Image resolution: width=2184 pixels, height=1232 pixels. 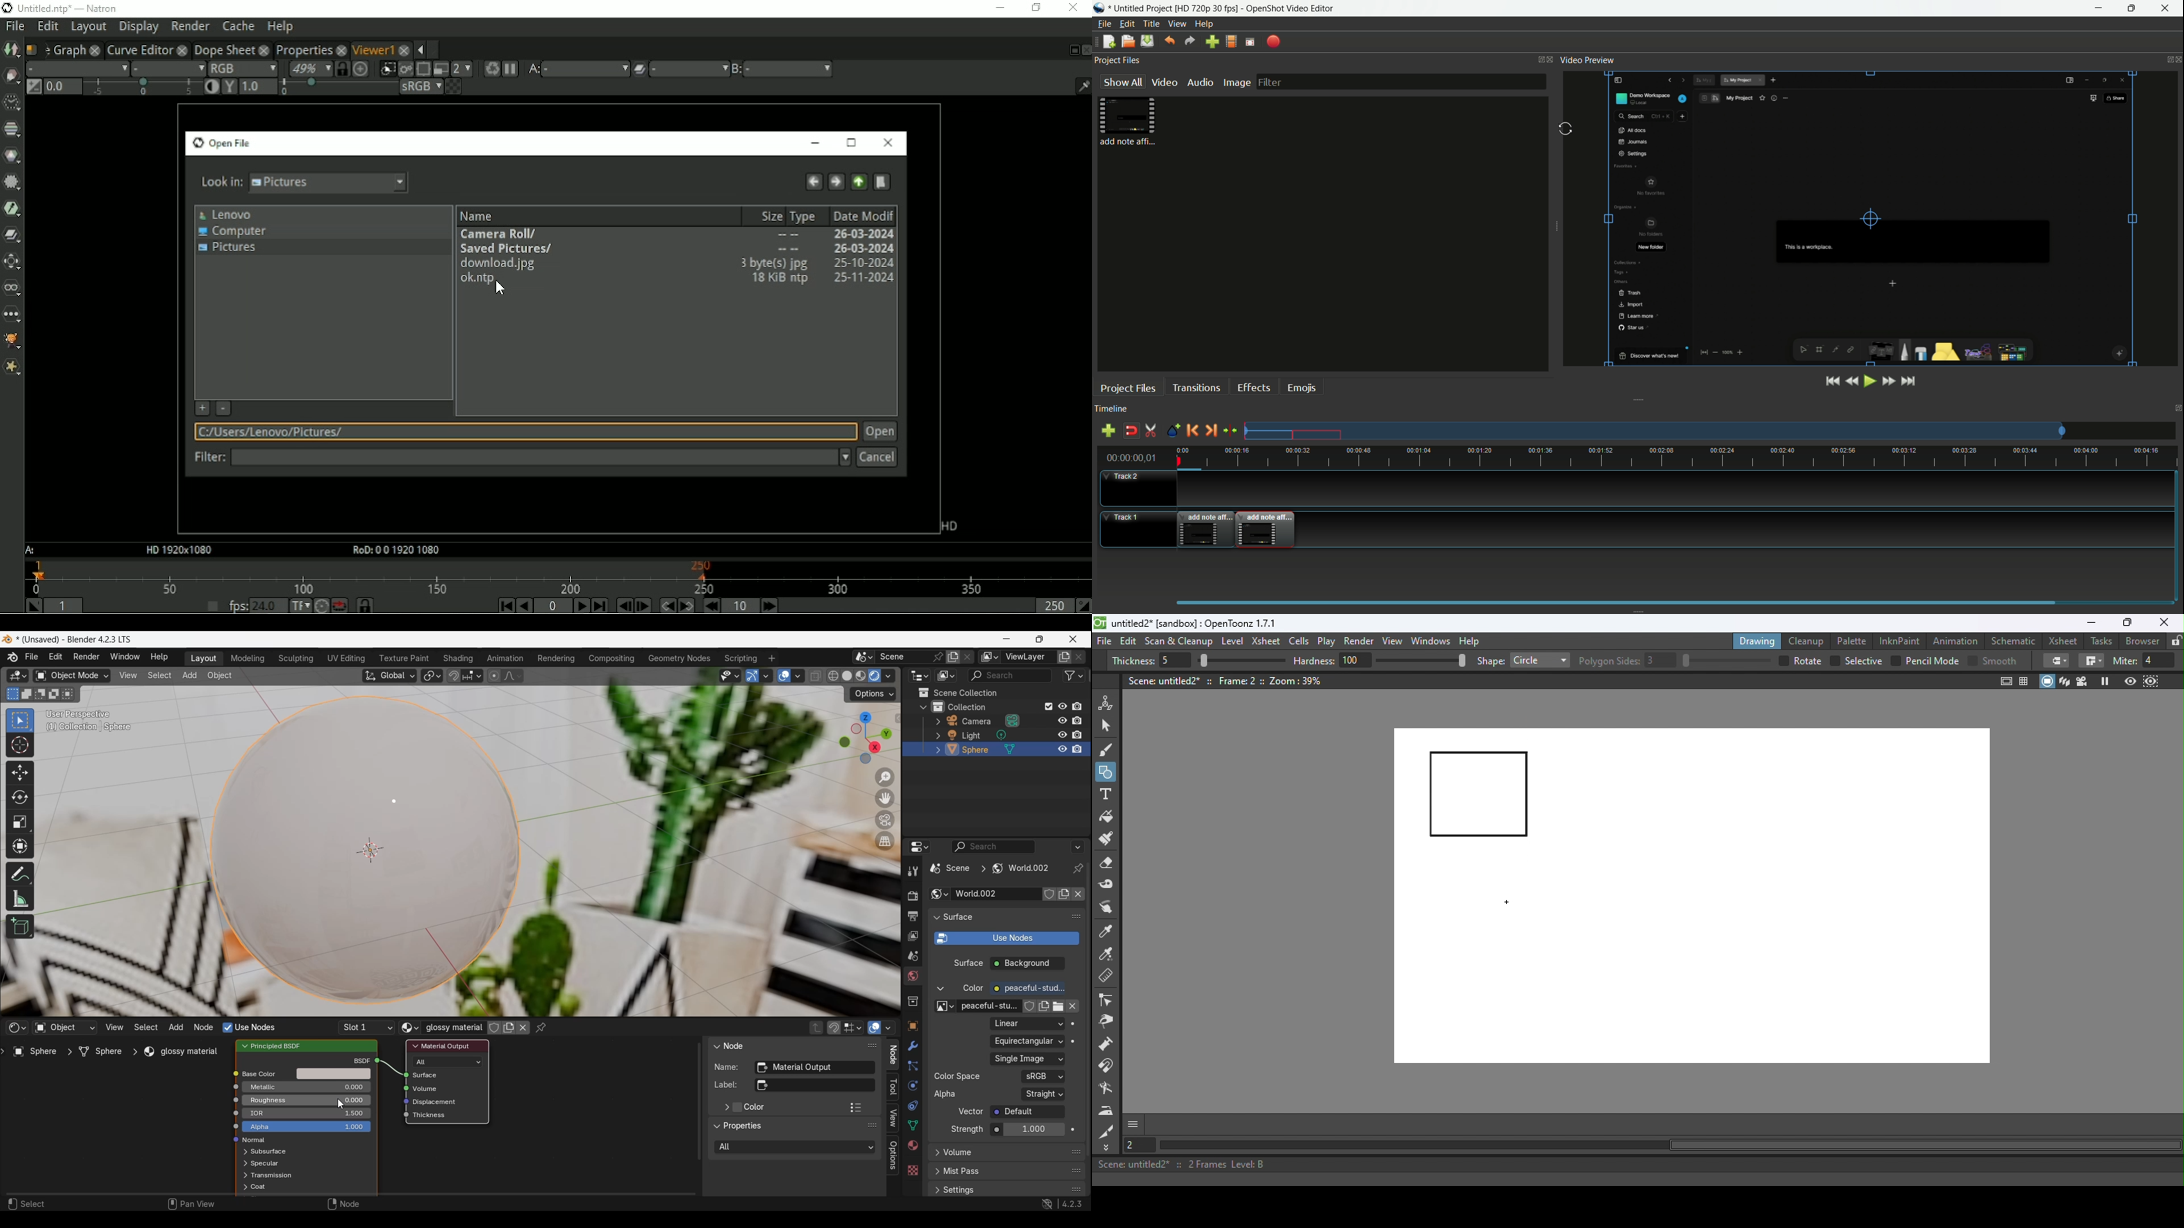 I want to click on Snapping, so click(x=472, y=675).